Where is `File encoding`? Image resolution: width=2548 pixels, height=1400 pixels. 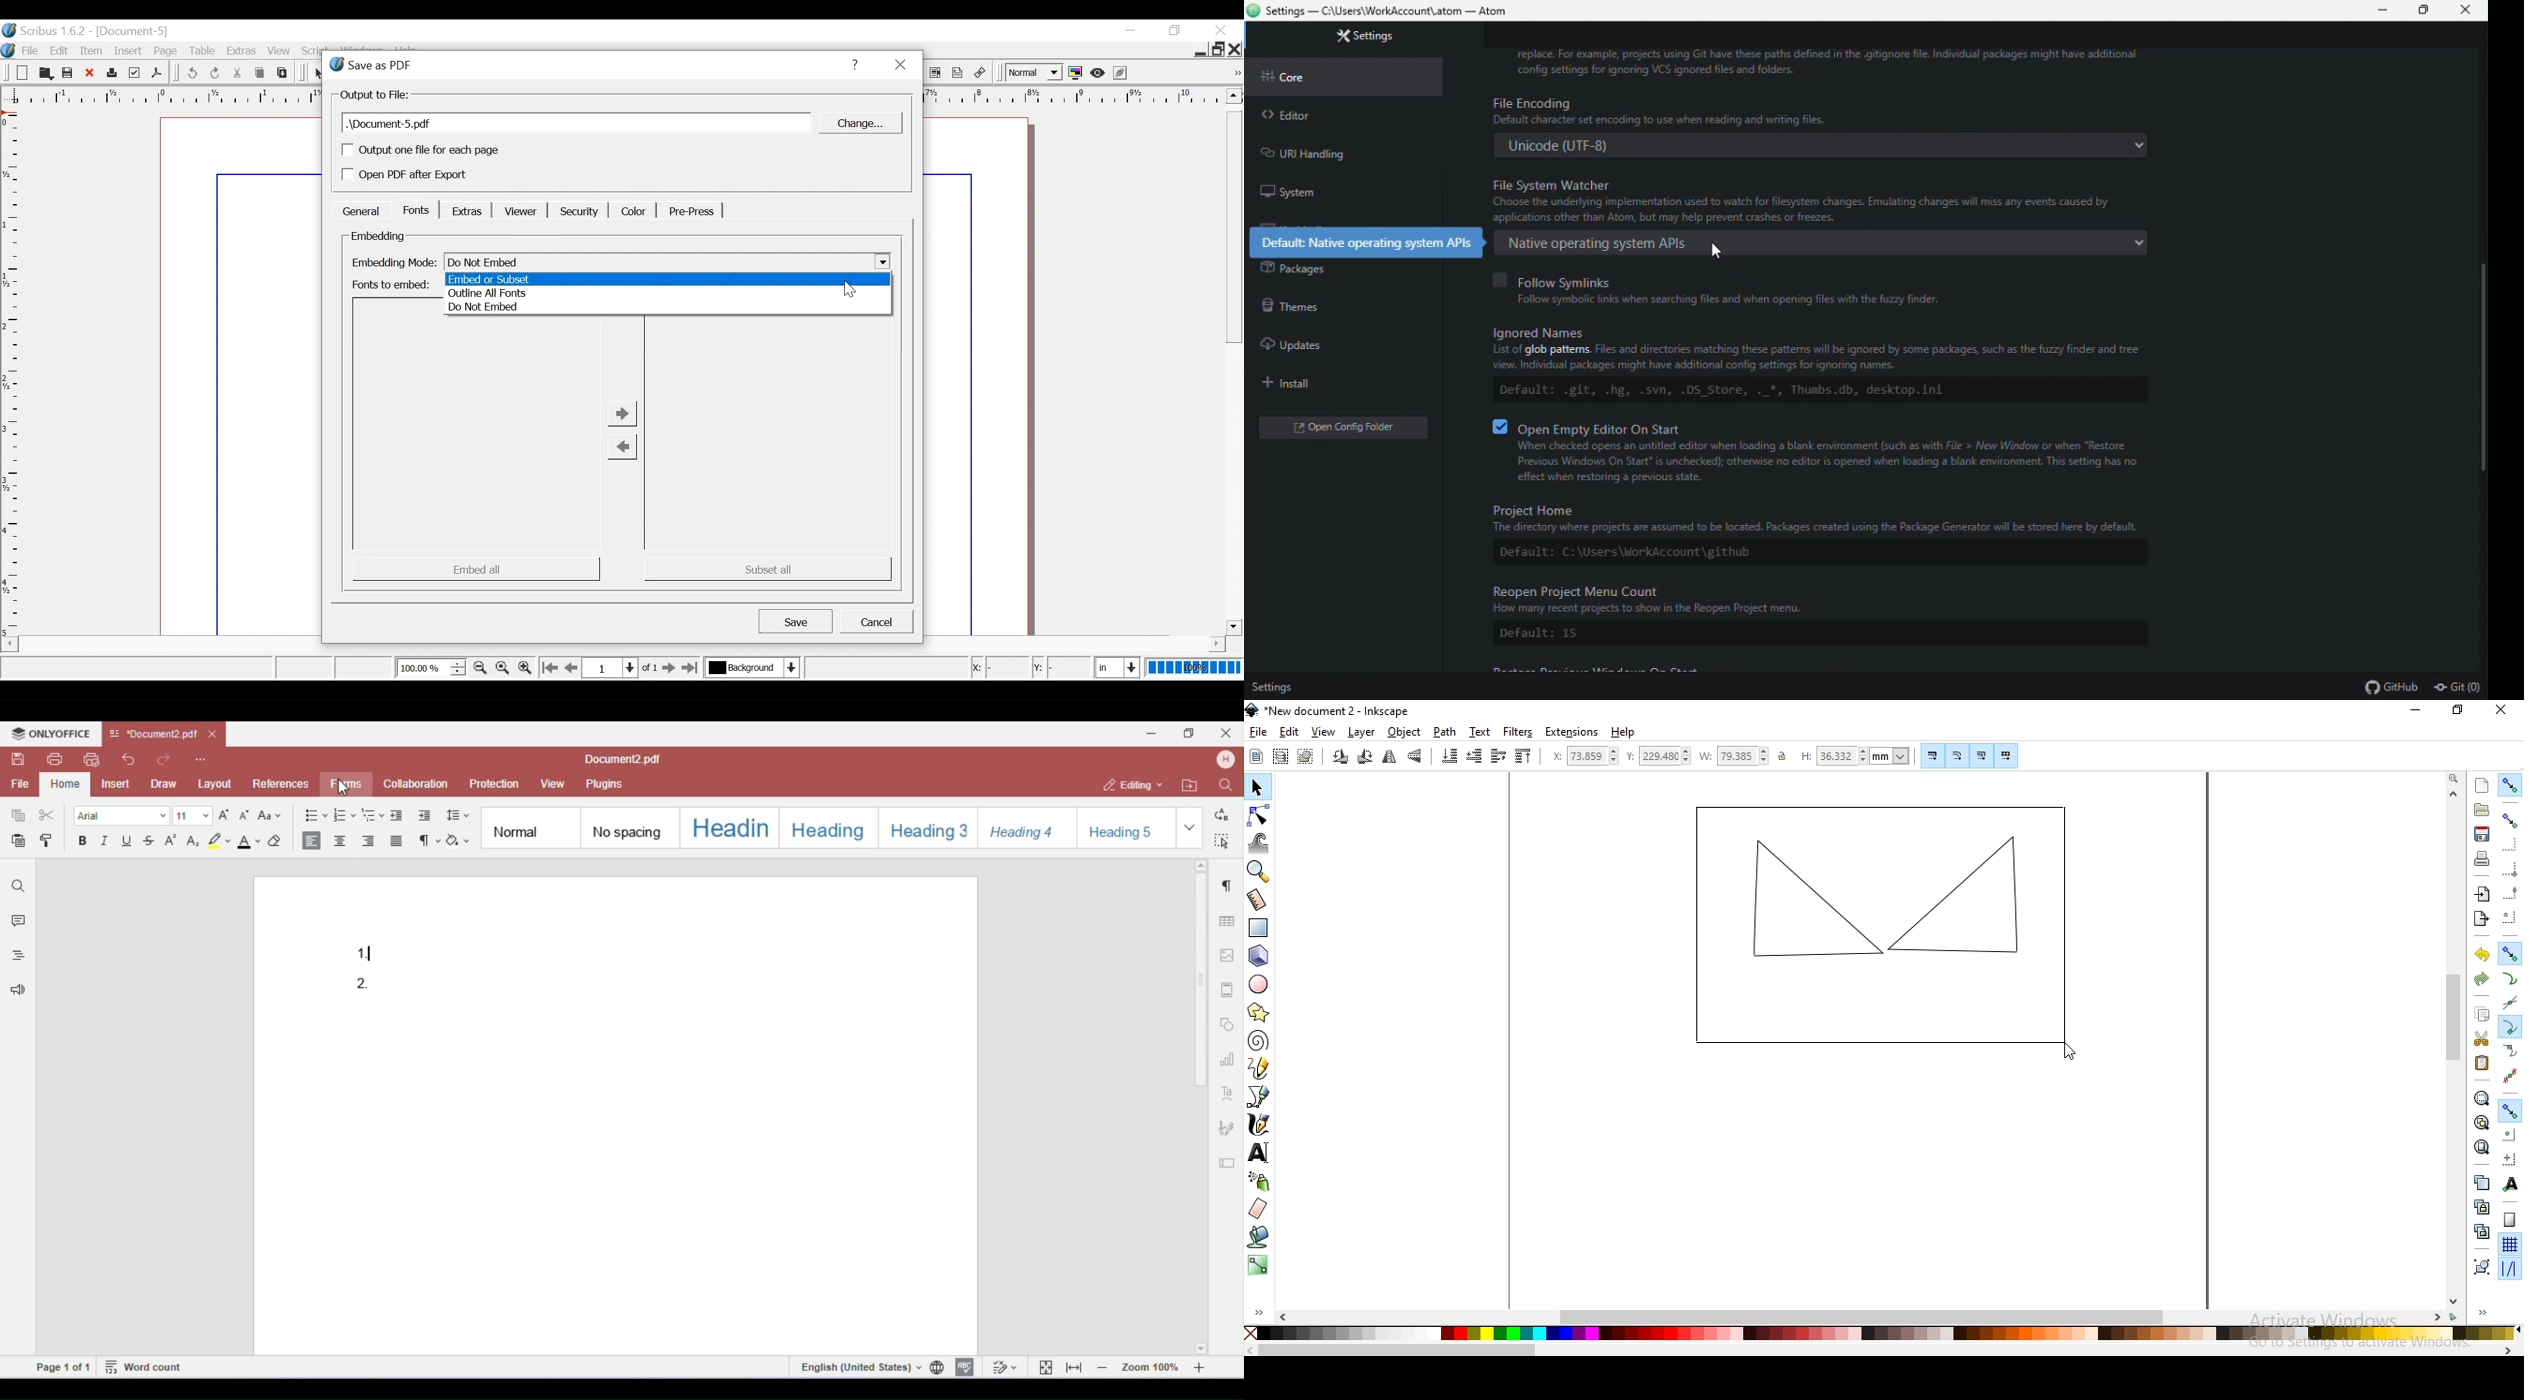
File encoding is located at coordinates (1823, 124).